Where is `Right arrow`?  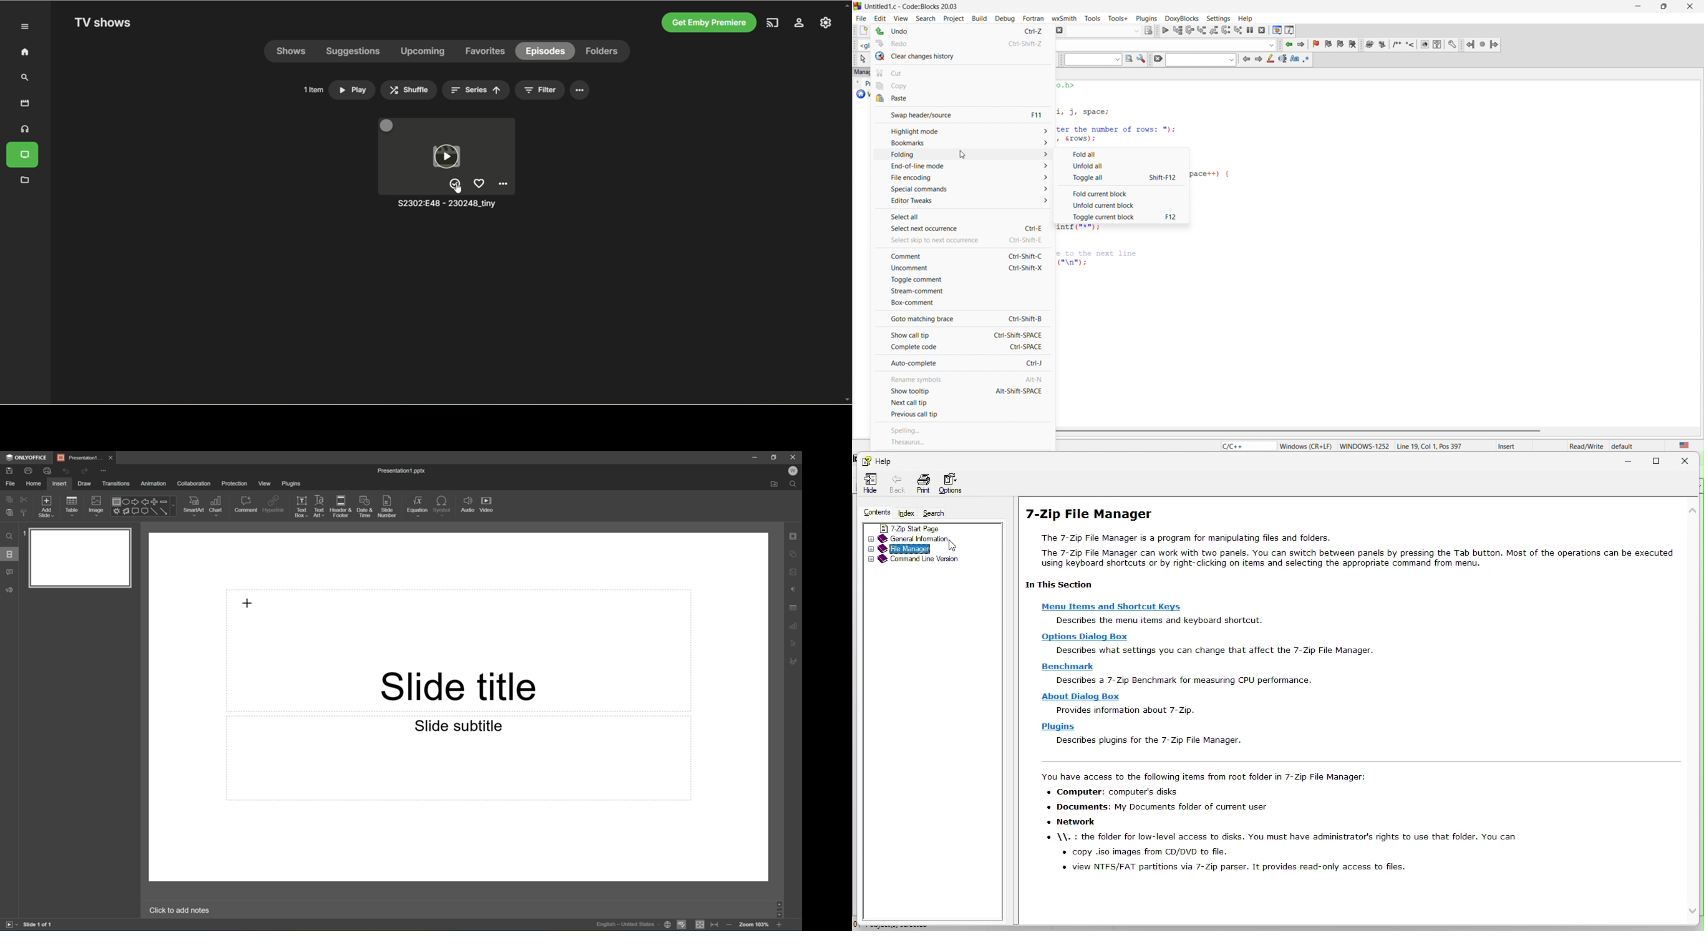
Right arrow is located at coordinates (134, 502).